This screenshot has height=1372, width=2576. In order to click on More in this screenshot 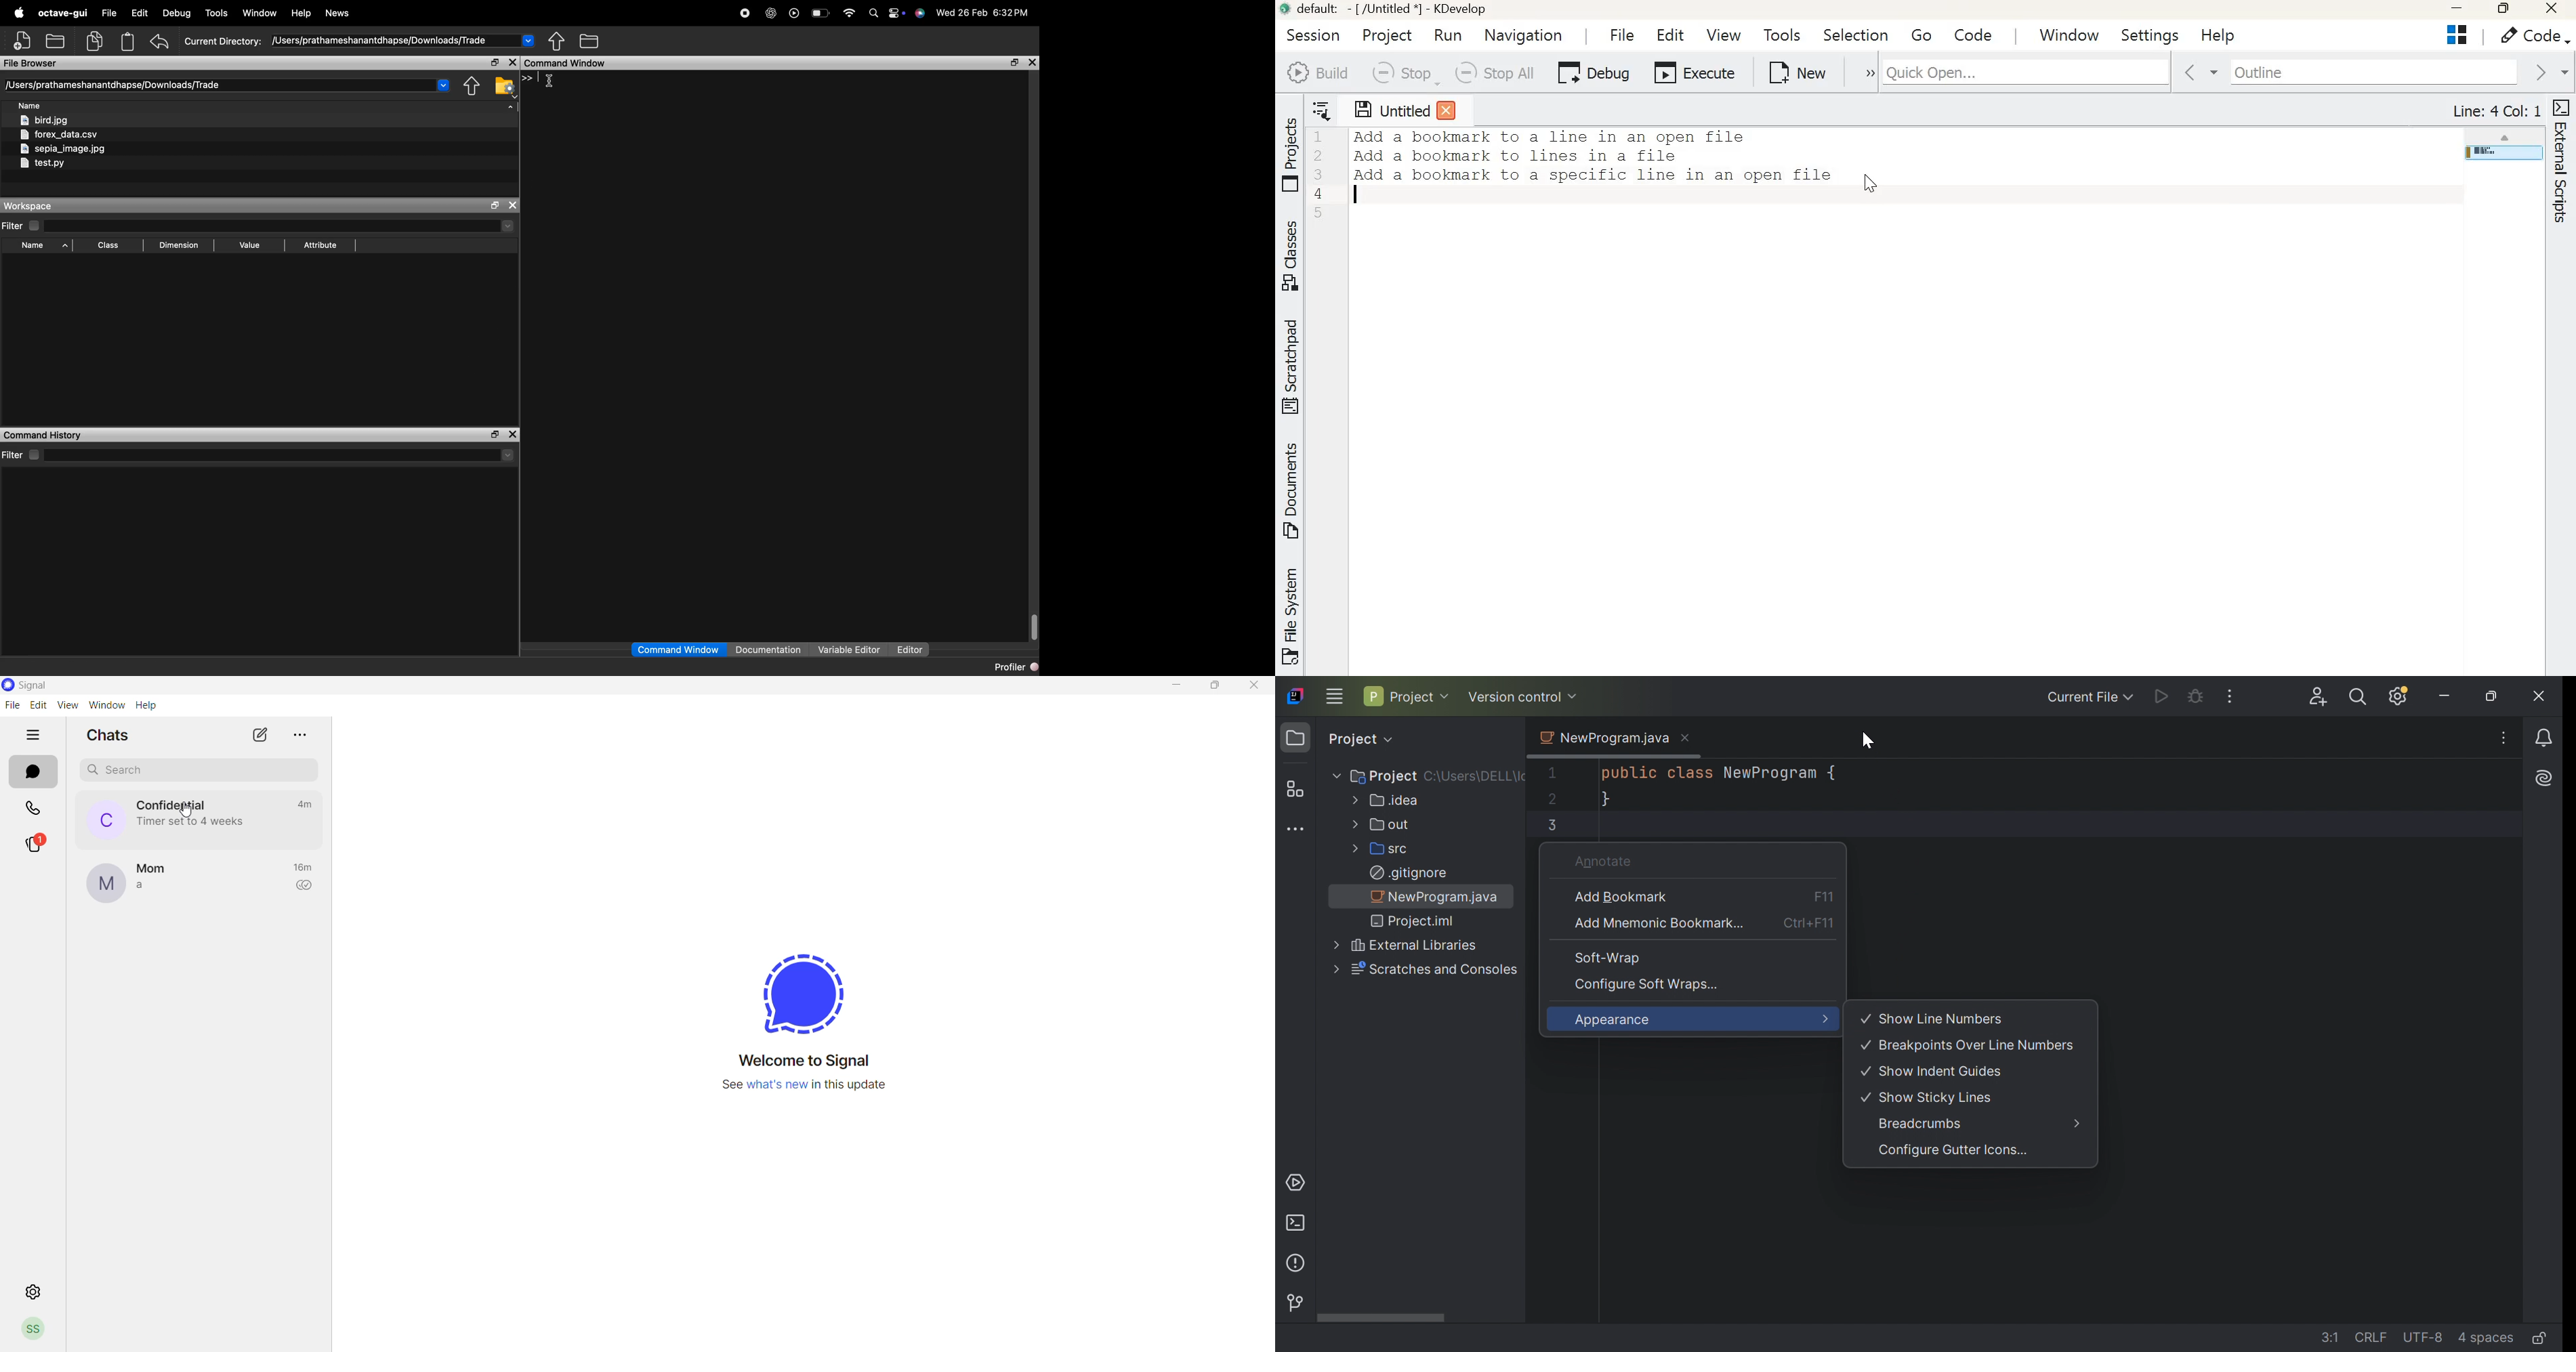, I will do `click(1824, 1020)`.